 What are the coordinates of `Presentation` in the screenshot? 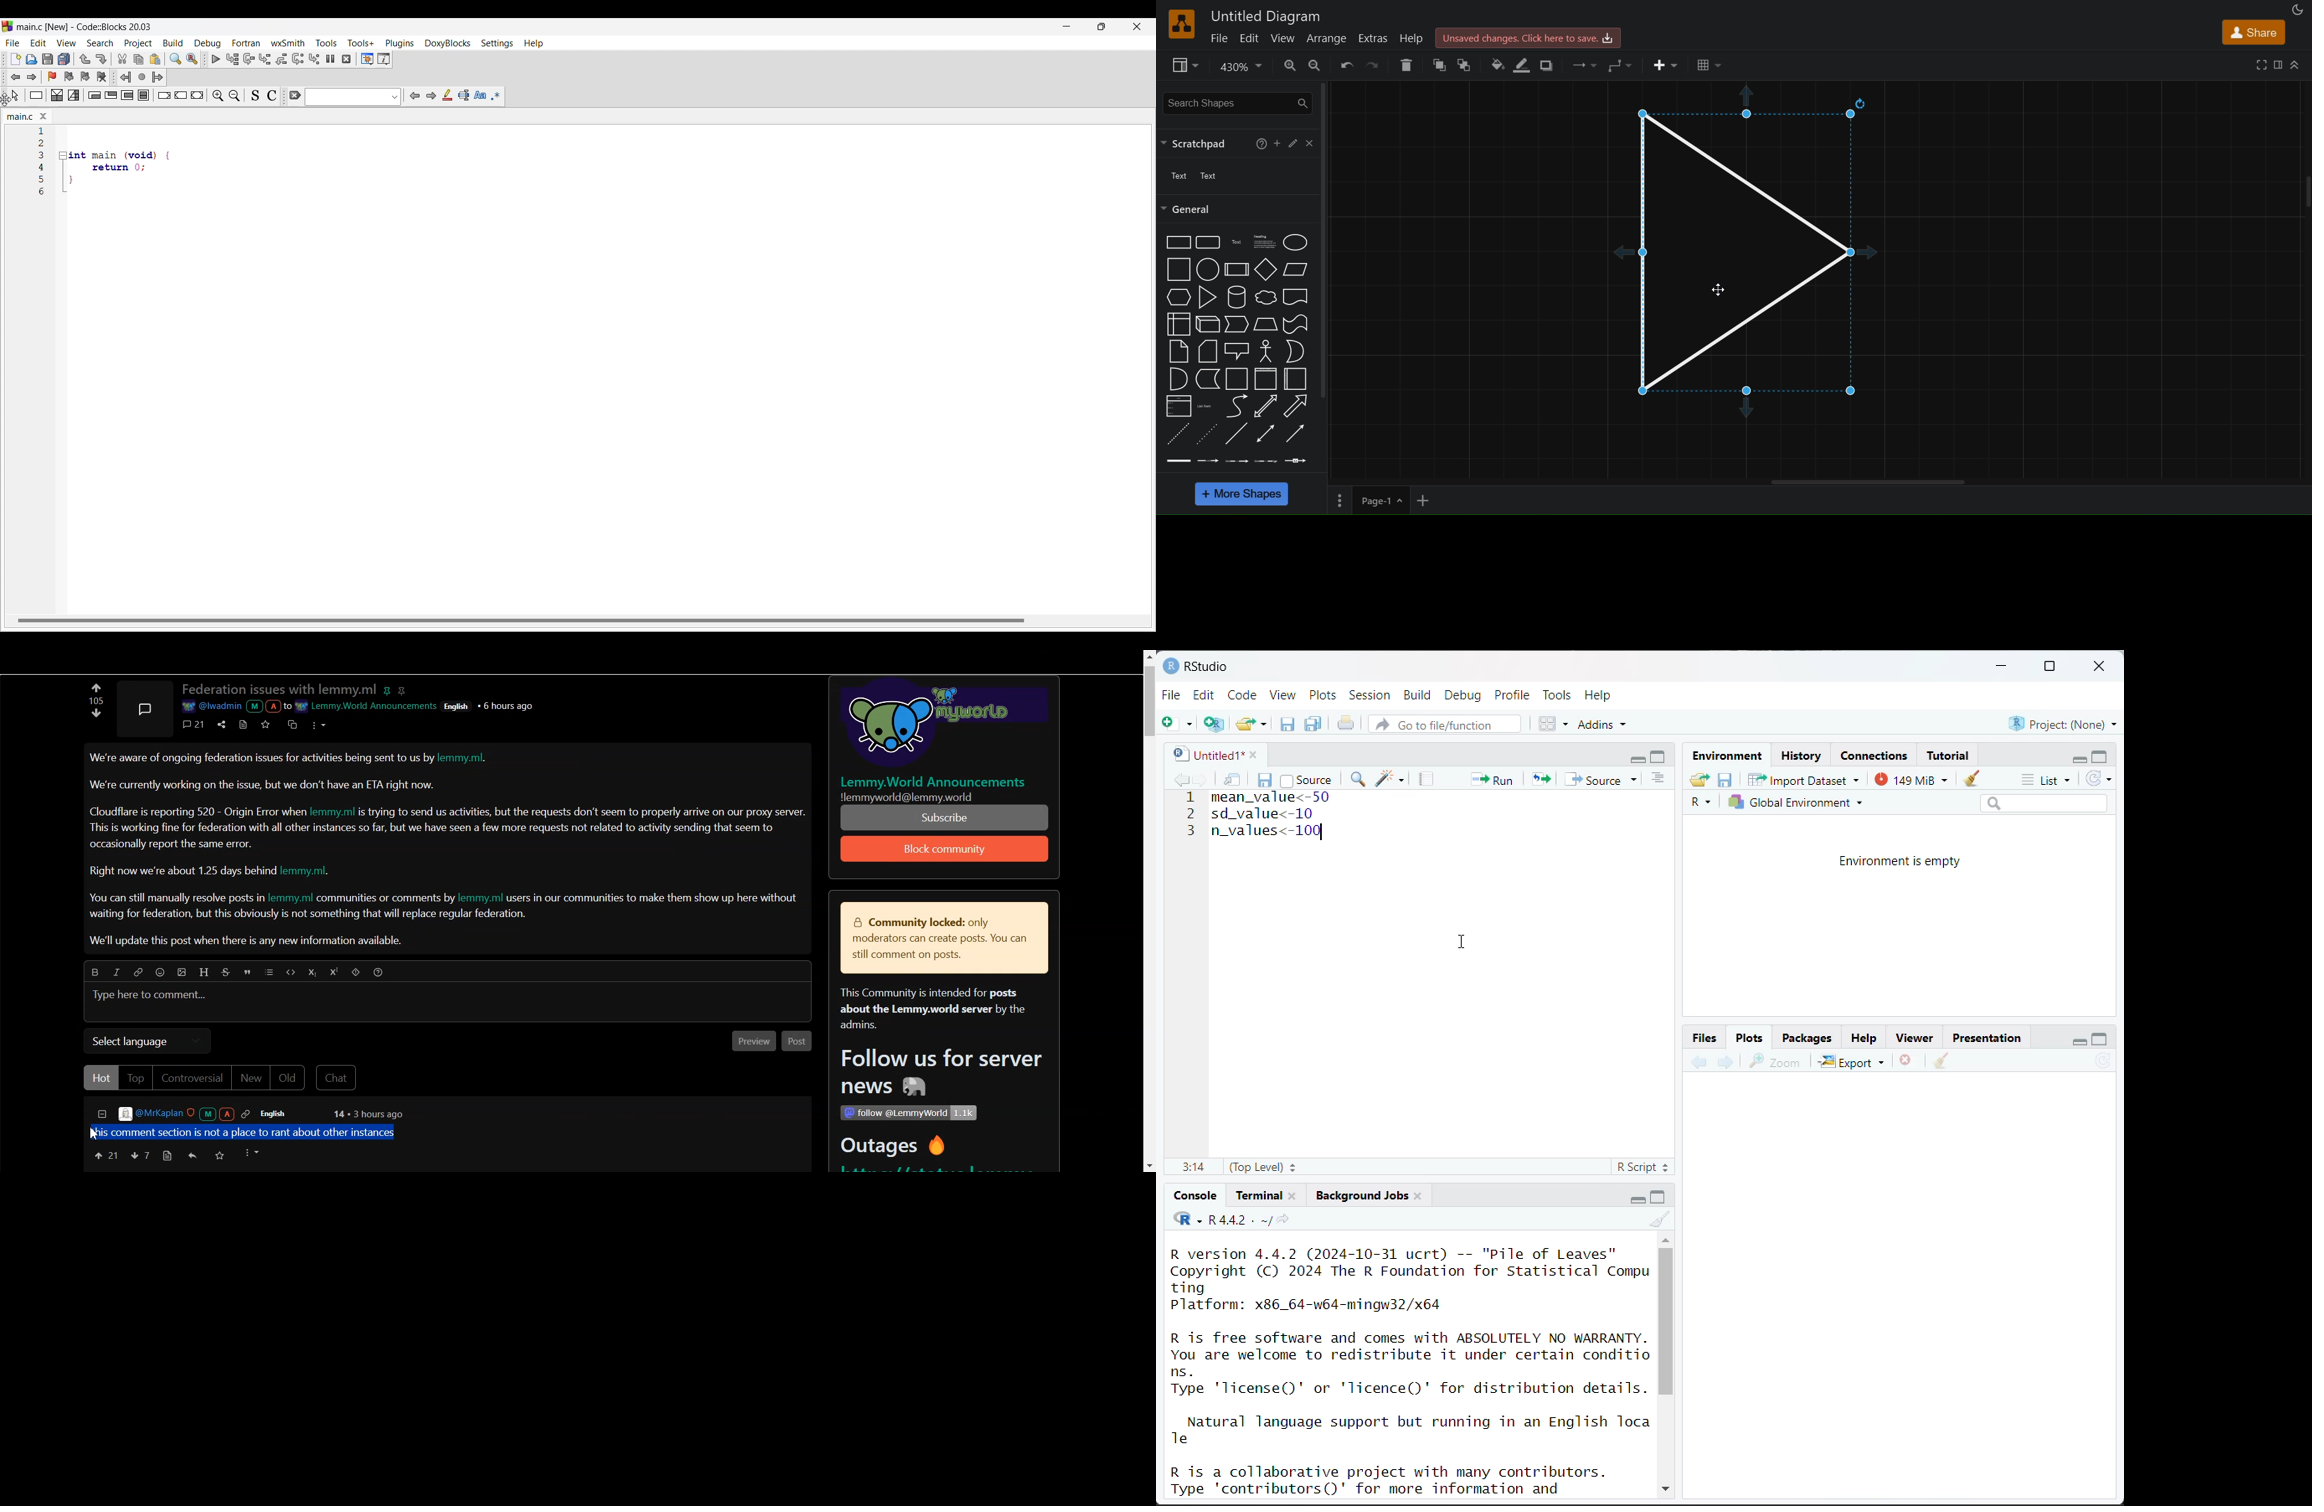 It's located at (1988, 1039).